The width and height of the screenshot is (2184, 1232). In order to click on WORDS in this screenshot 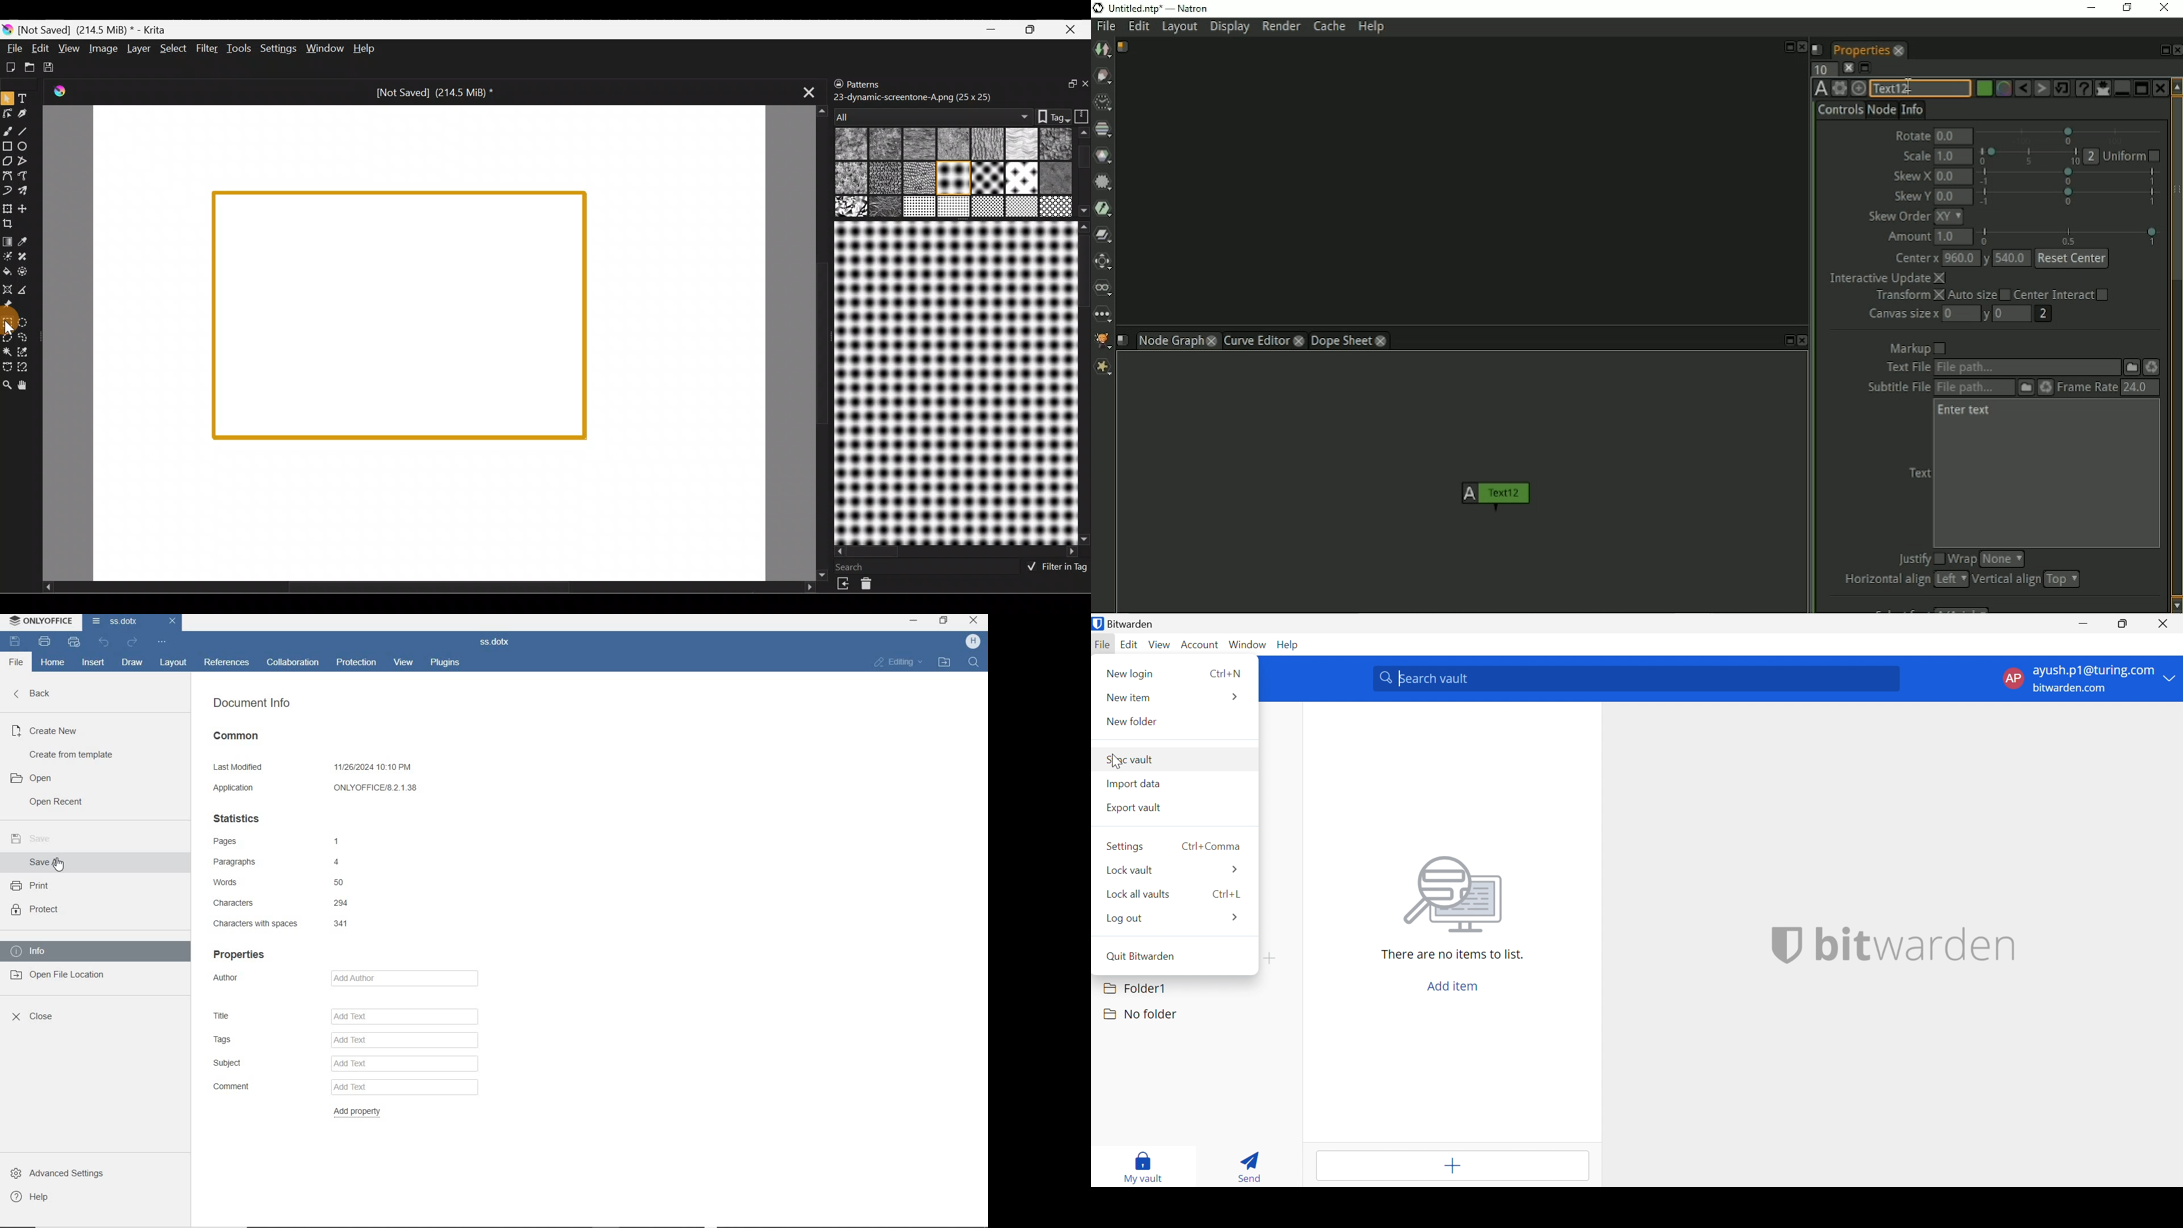, I will do `click(279, 883)`.